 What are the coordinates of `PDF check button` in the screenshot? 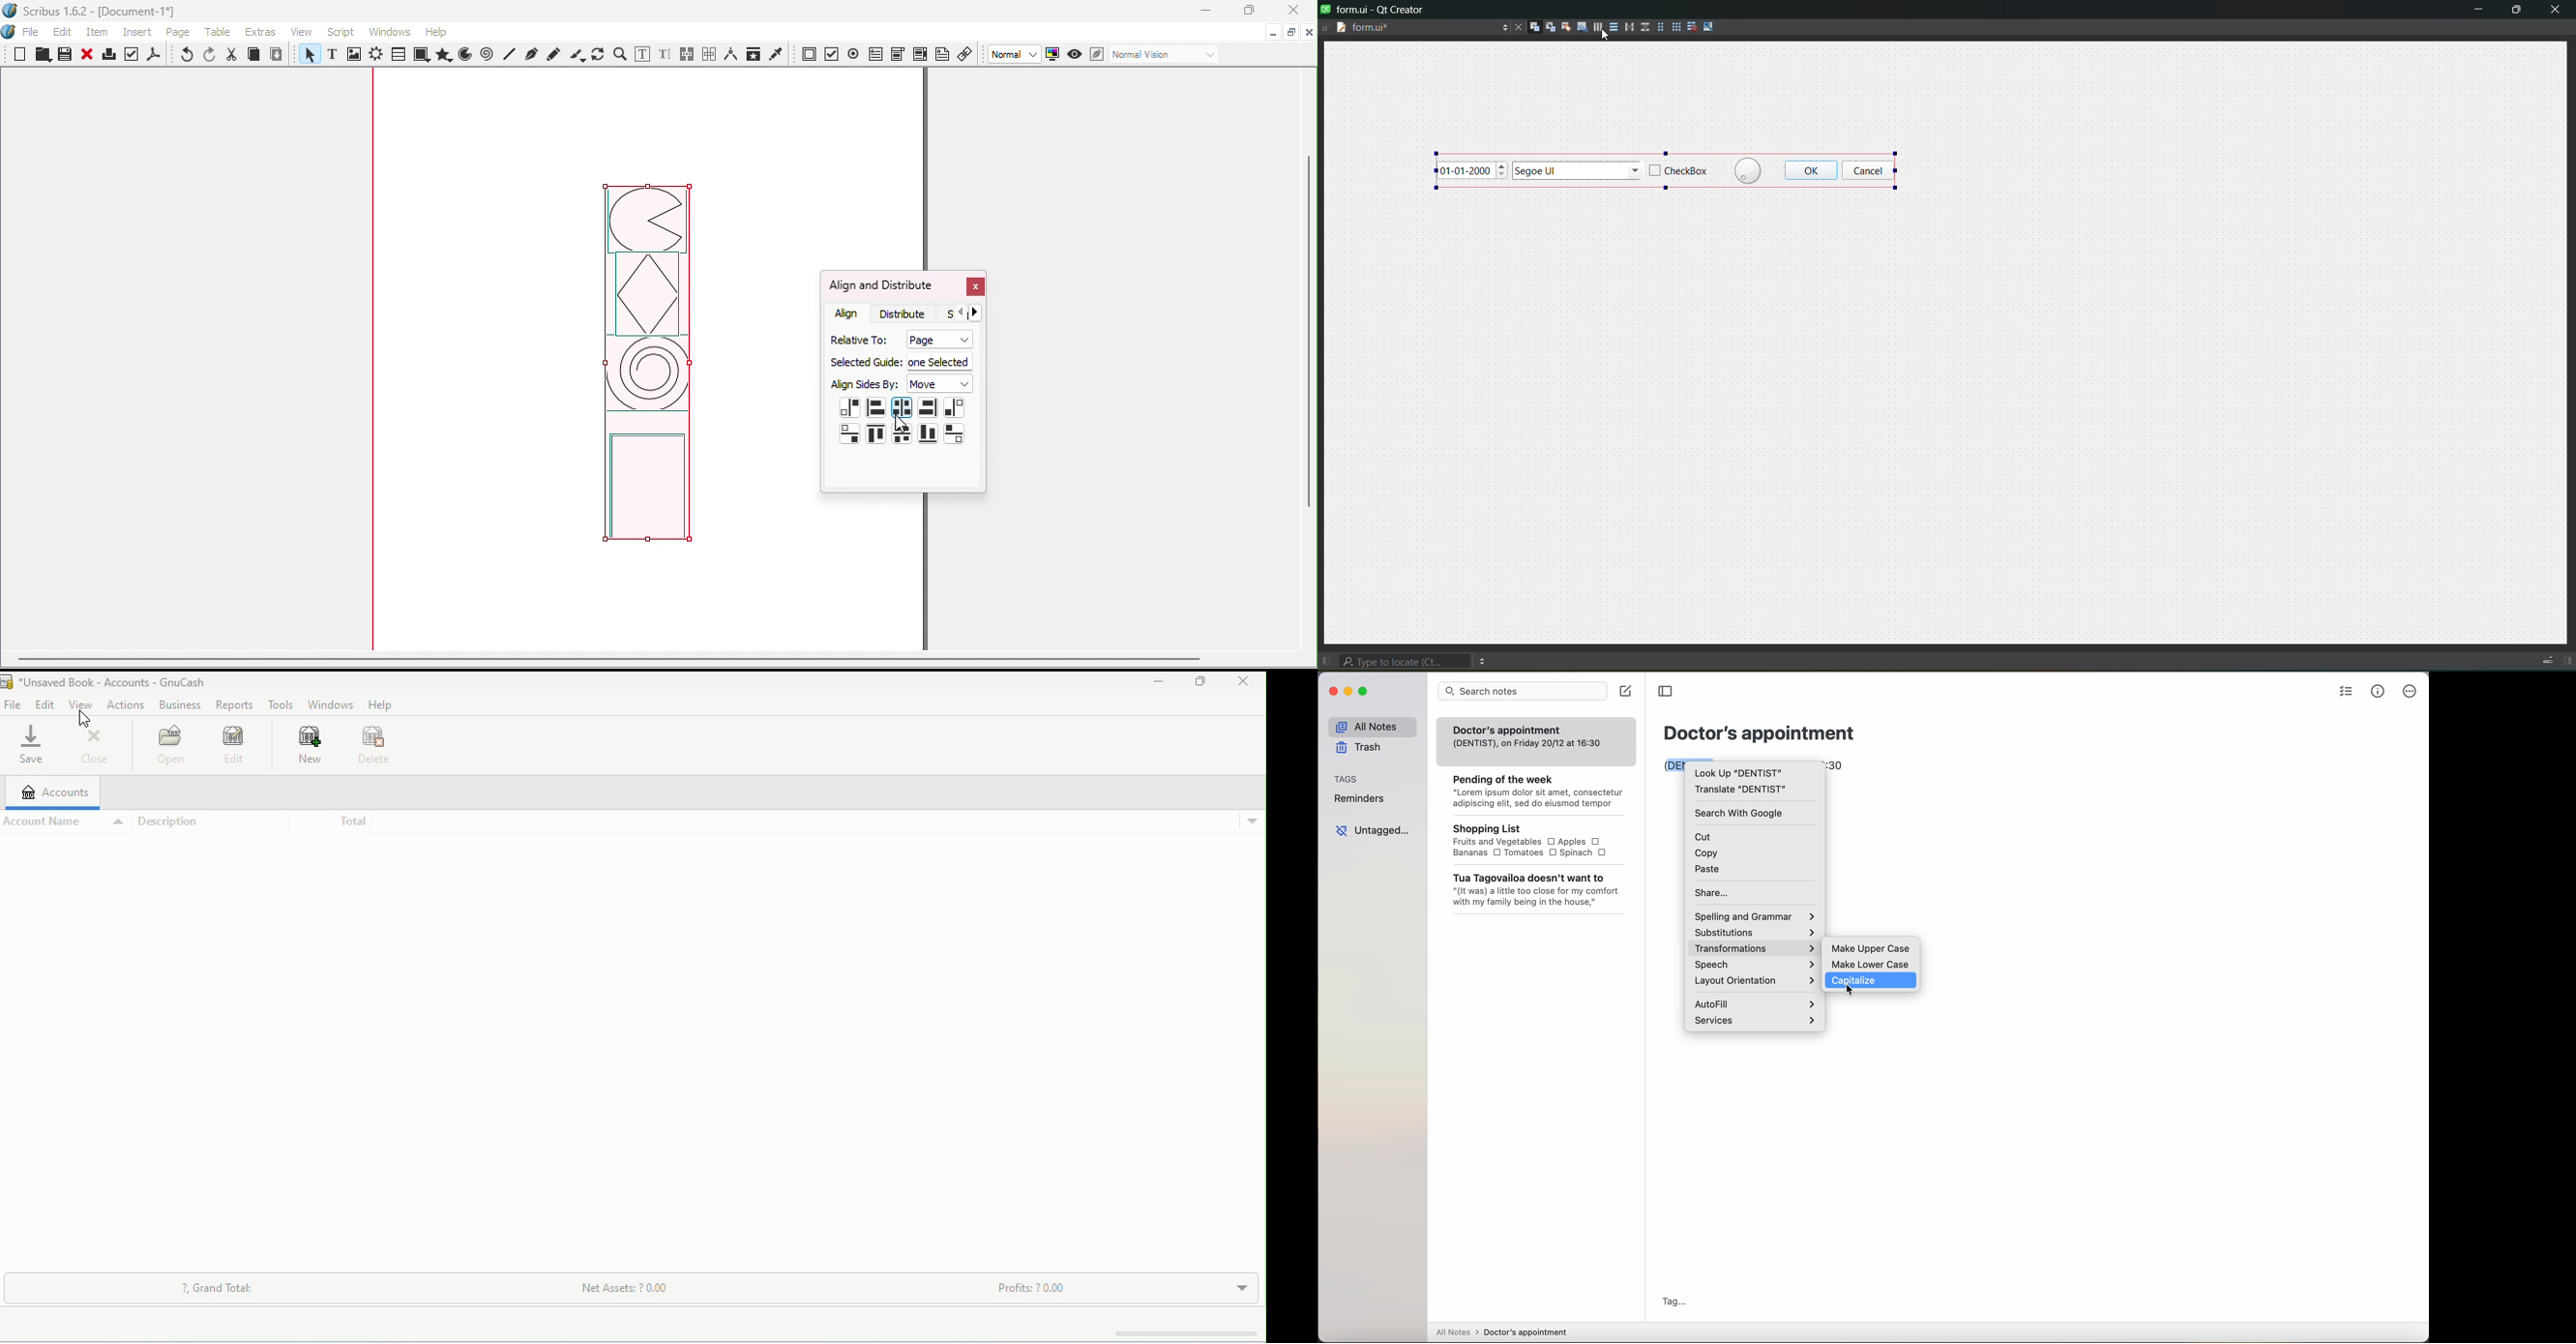 It's located at (832, 53).